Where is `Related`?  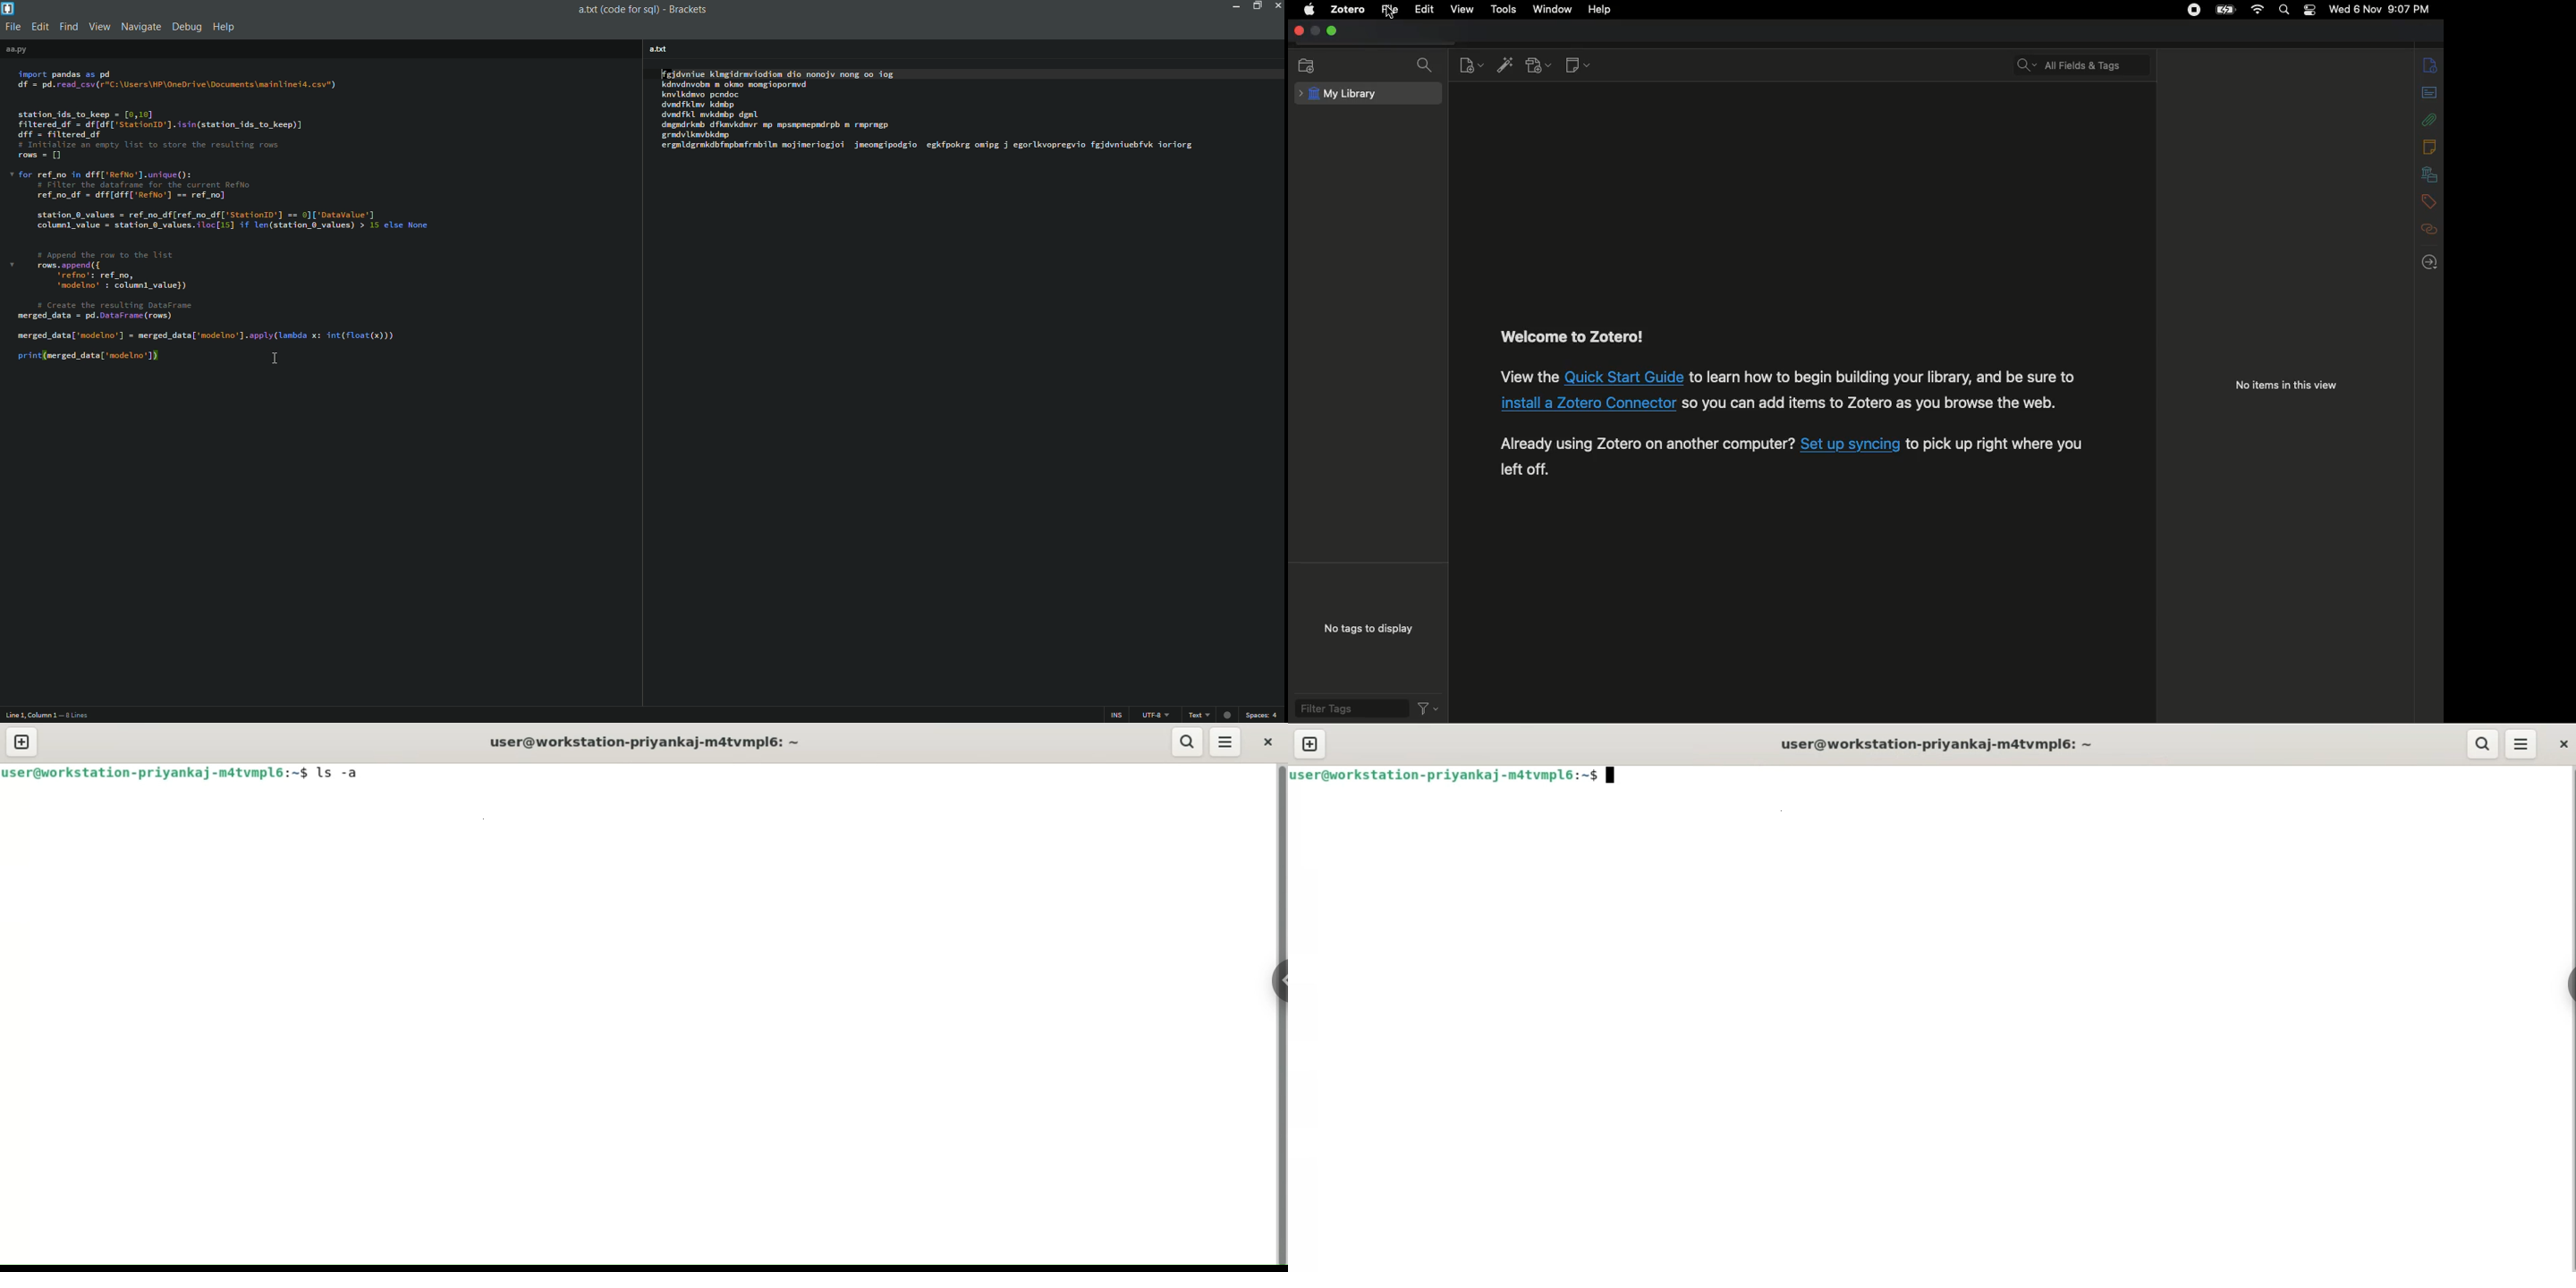
Related is located at coordinates (2431, 229).